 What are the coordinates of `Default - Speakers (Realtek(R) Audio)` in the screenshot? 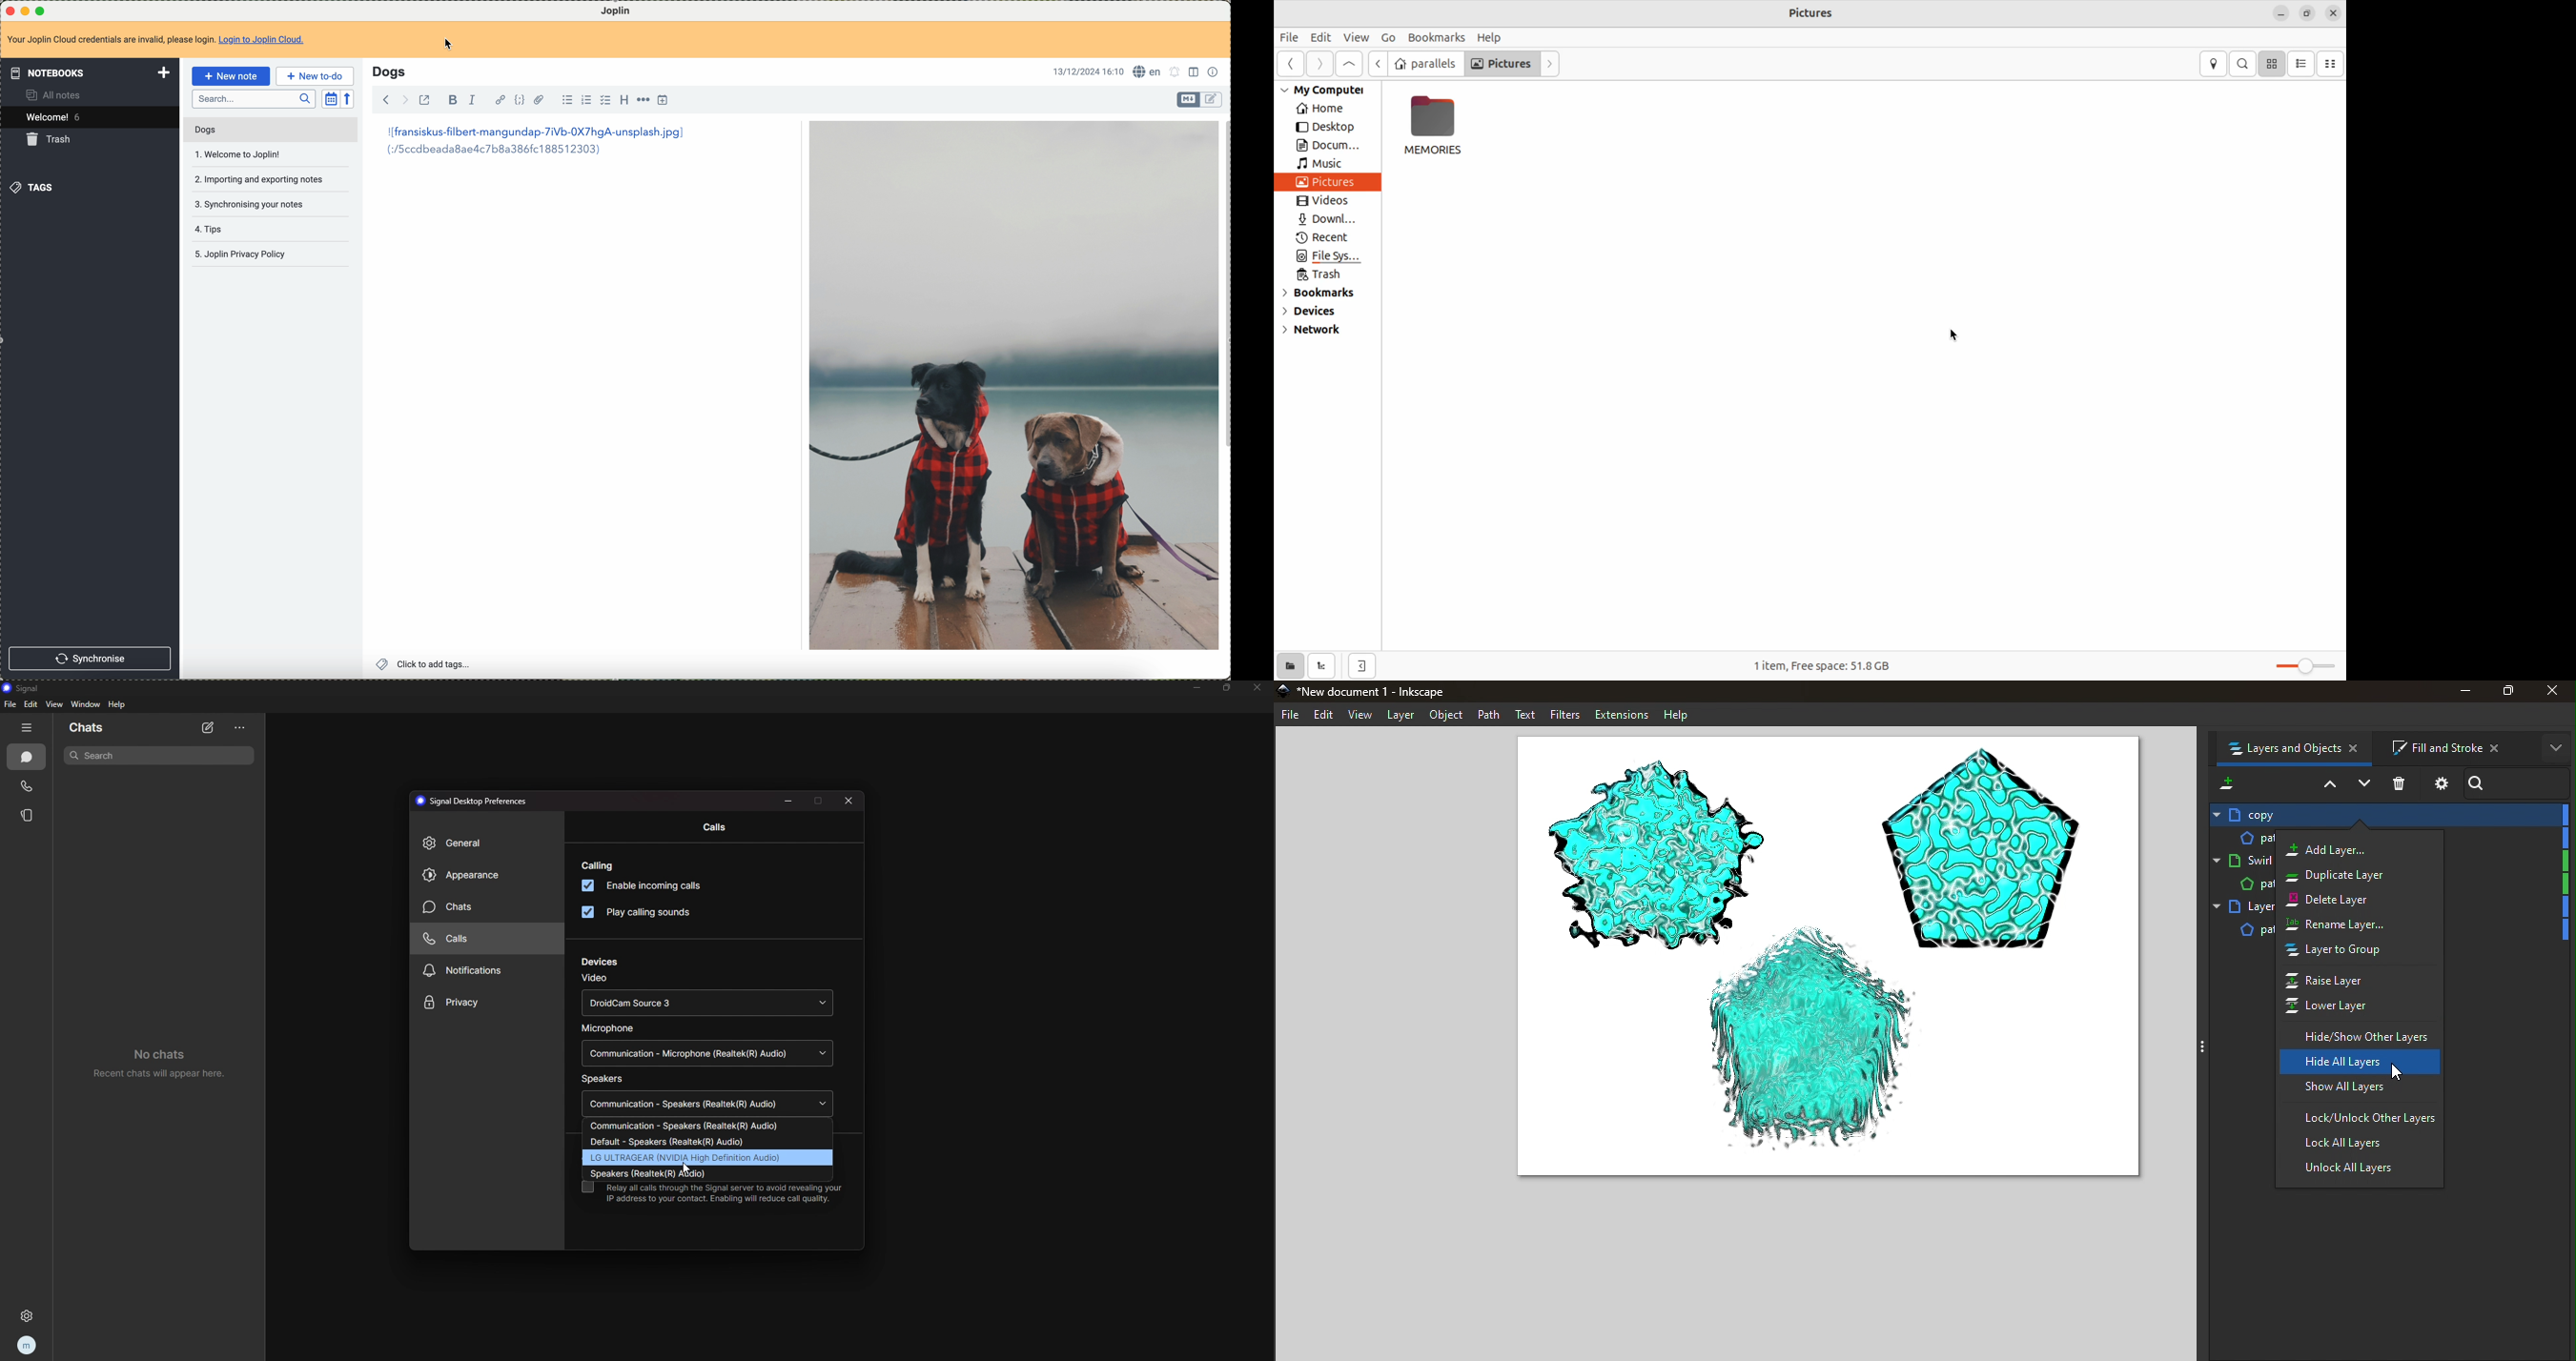 It's located at (677, 1141).